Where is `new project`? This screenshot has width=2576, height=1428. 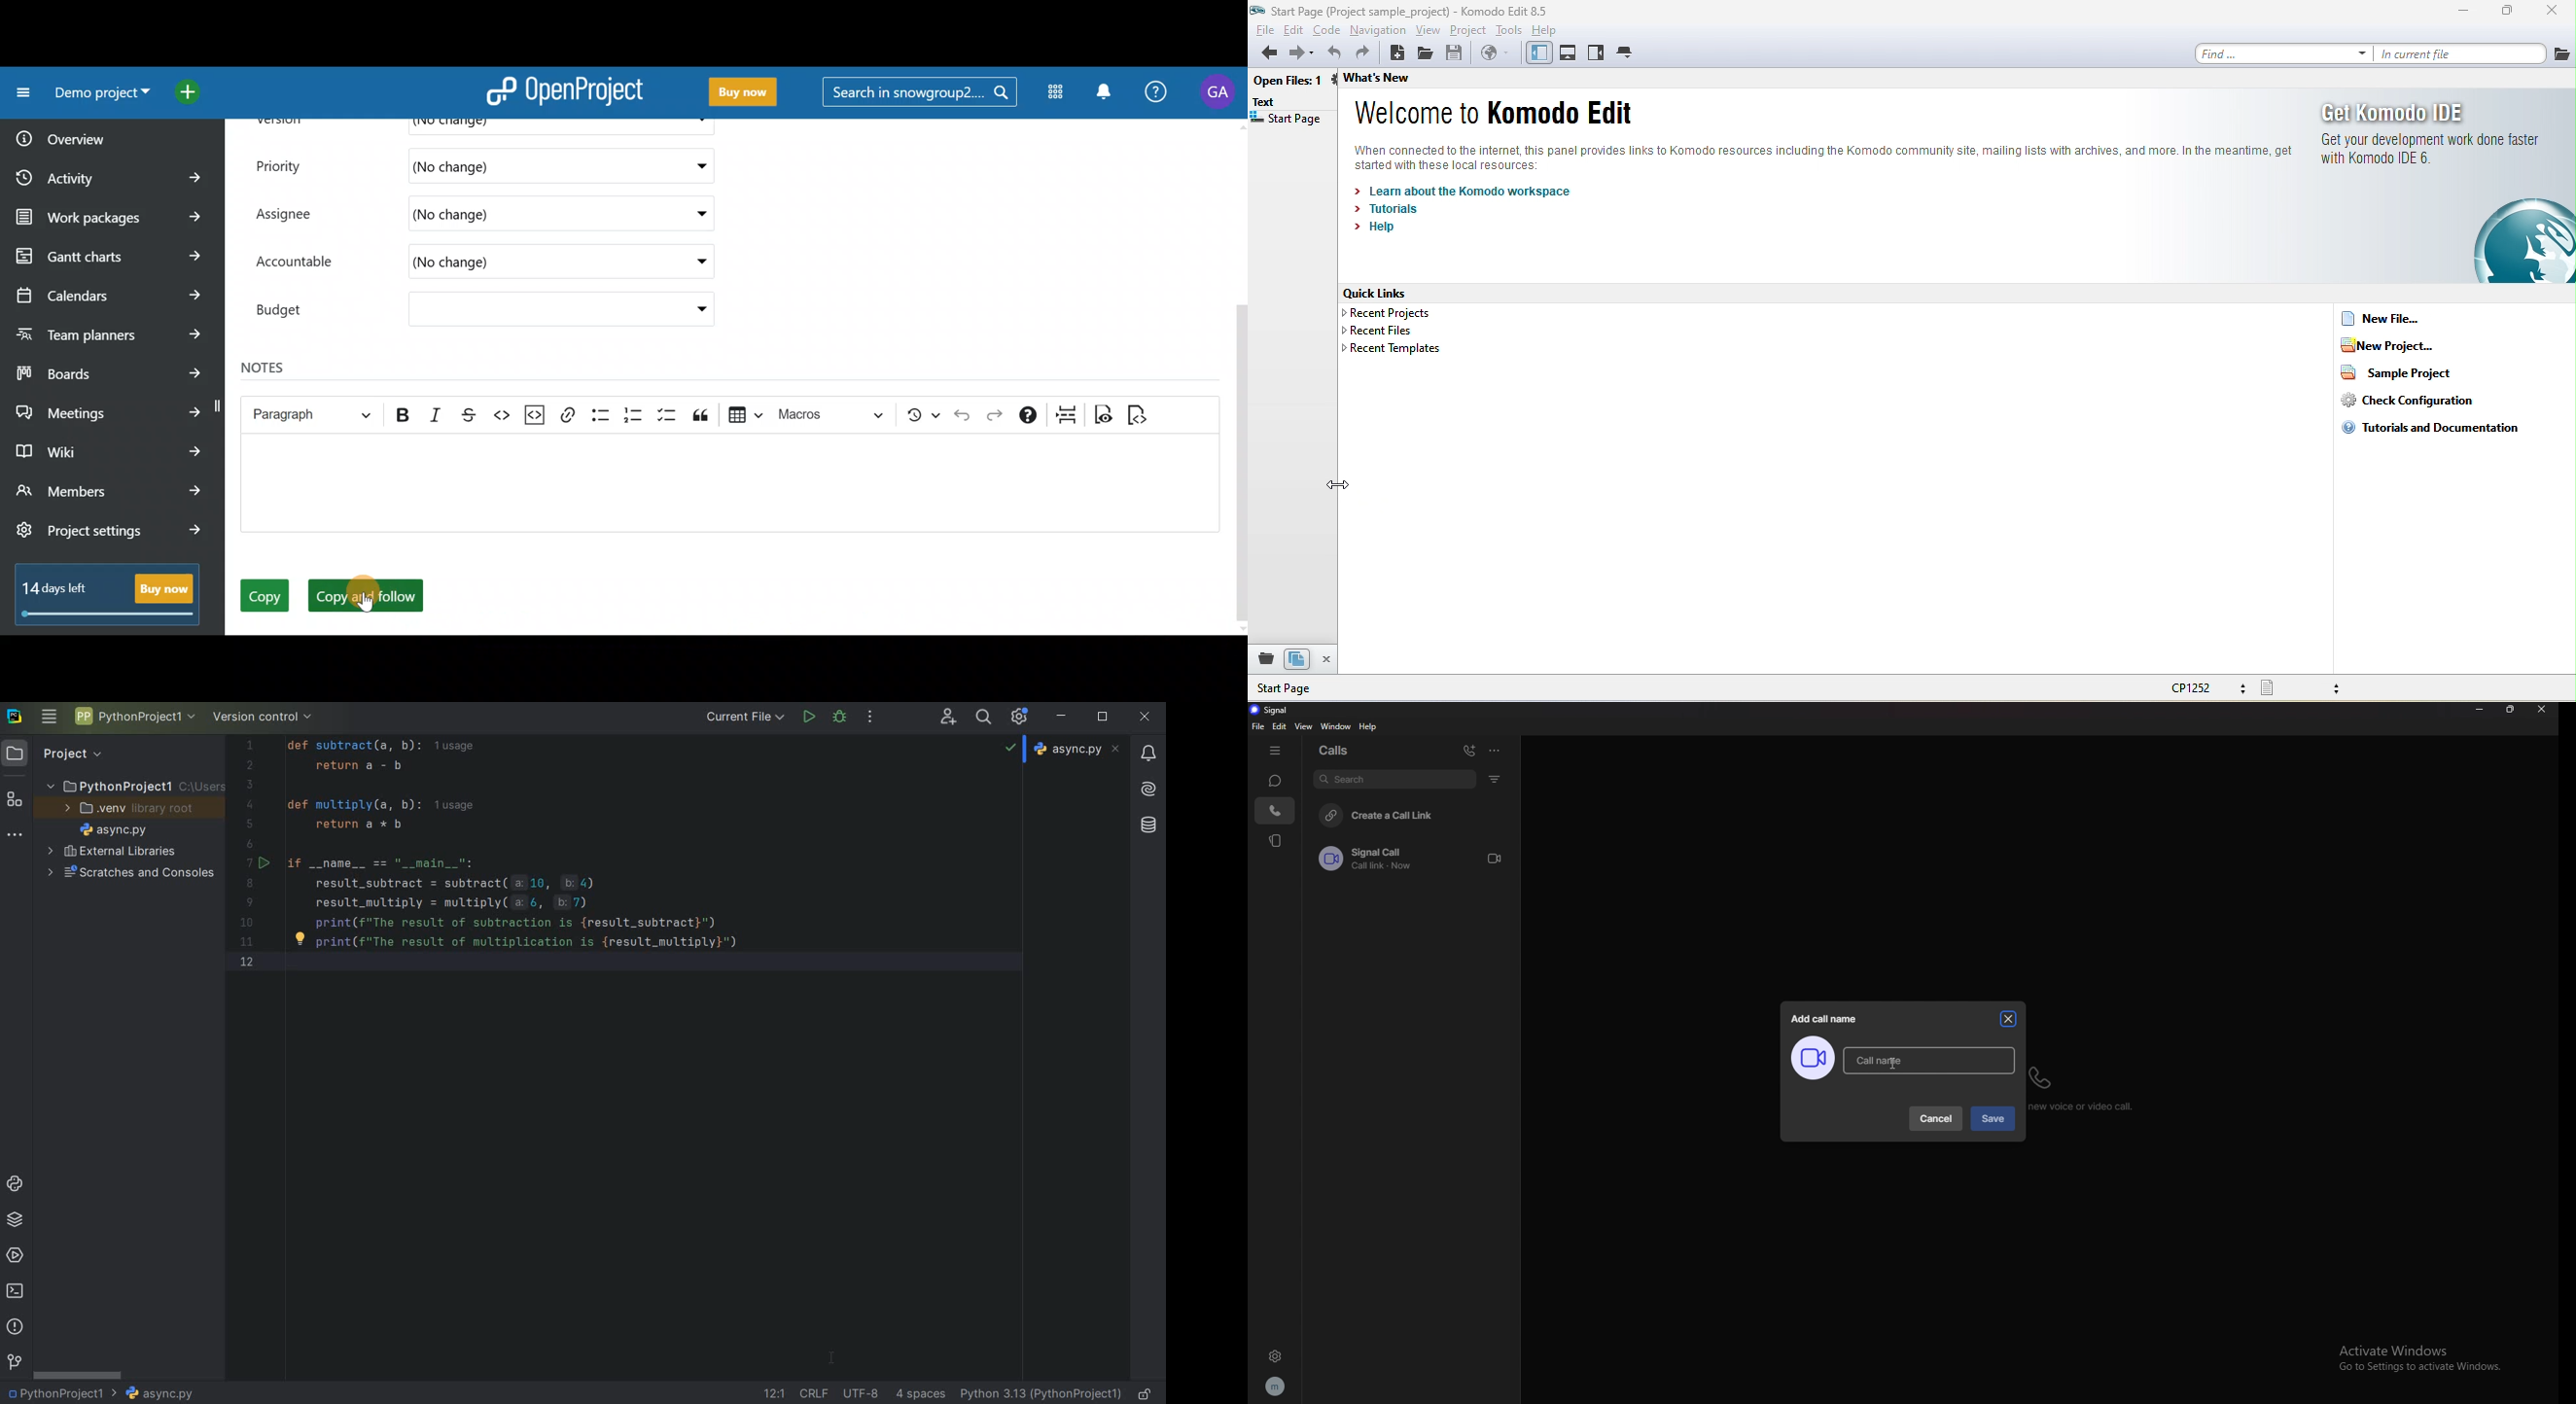
new project is located at coordinates (2406, 345).